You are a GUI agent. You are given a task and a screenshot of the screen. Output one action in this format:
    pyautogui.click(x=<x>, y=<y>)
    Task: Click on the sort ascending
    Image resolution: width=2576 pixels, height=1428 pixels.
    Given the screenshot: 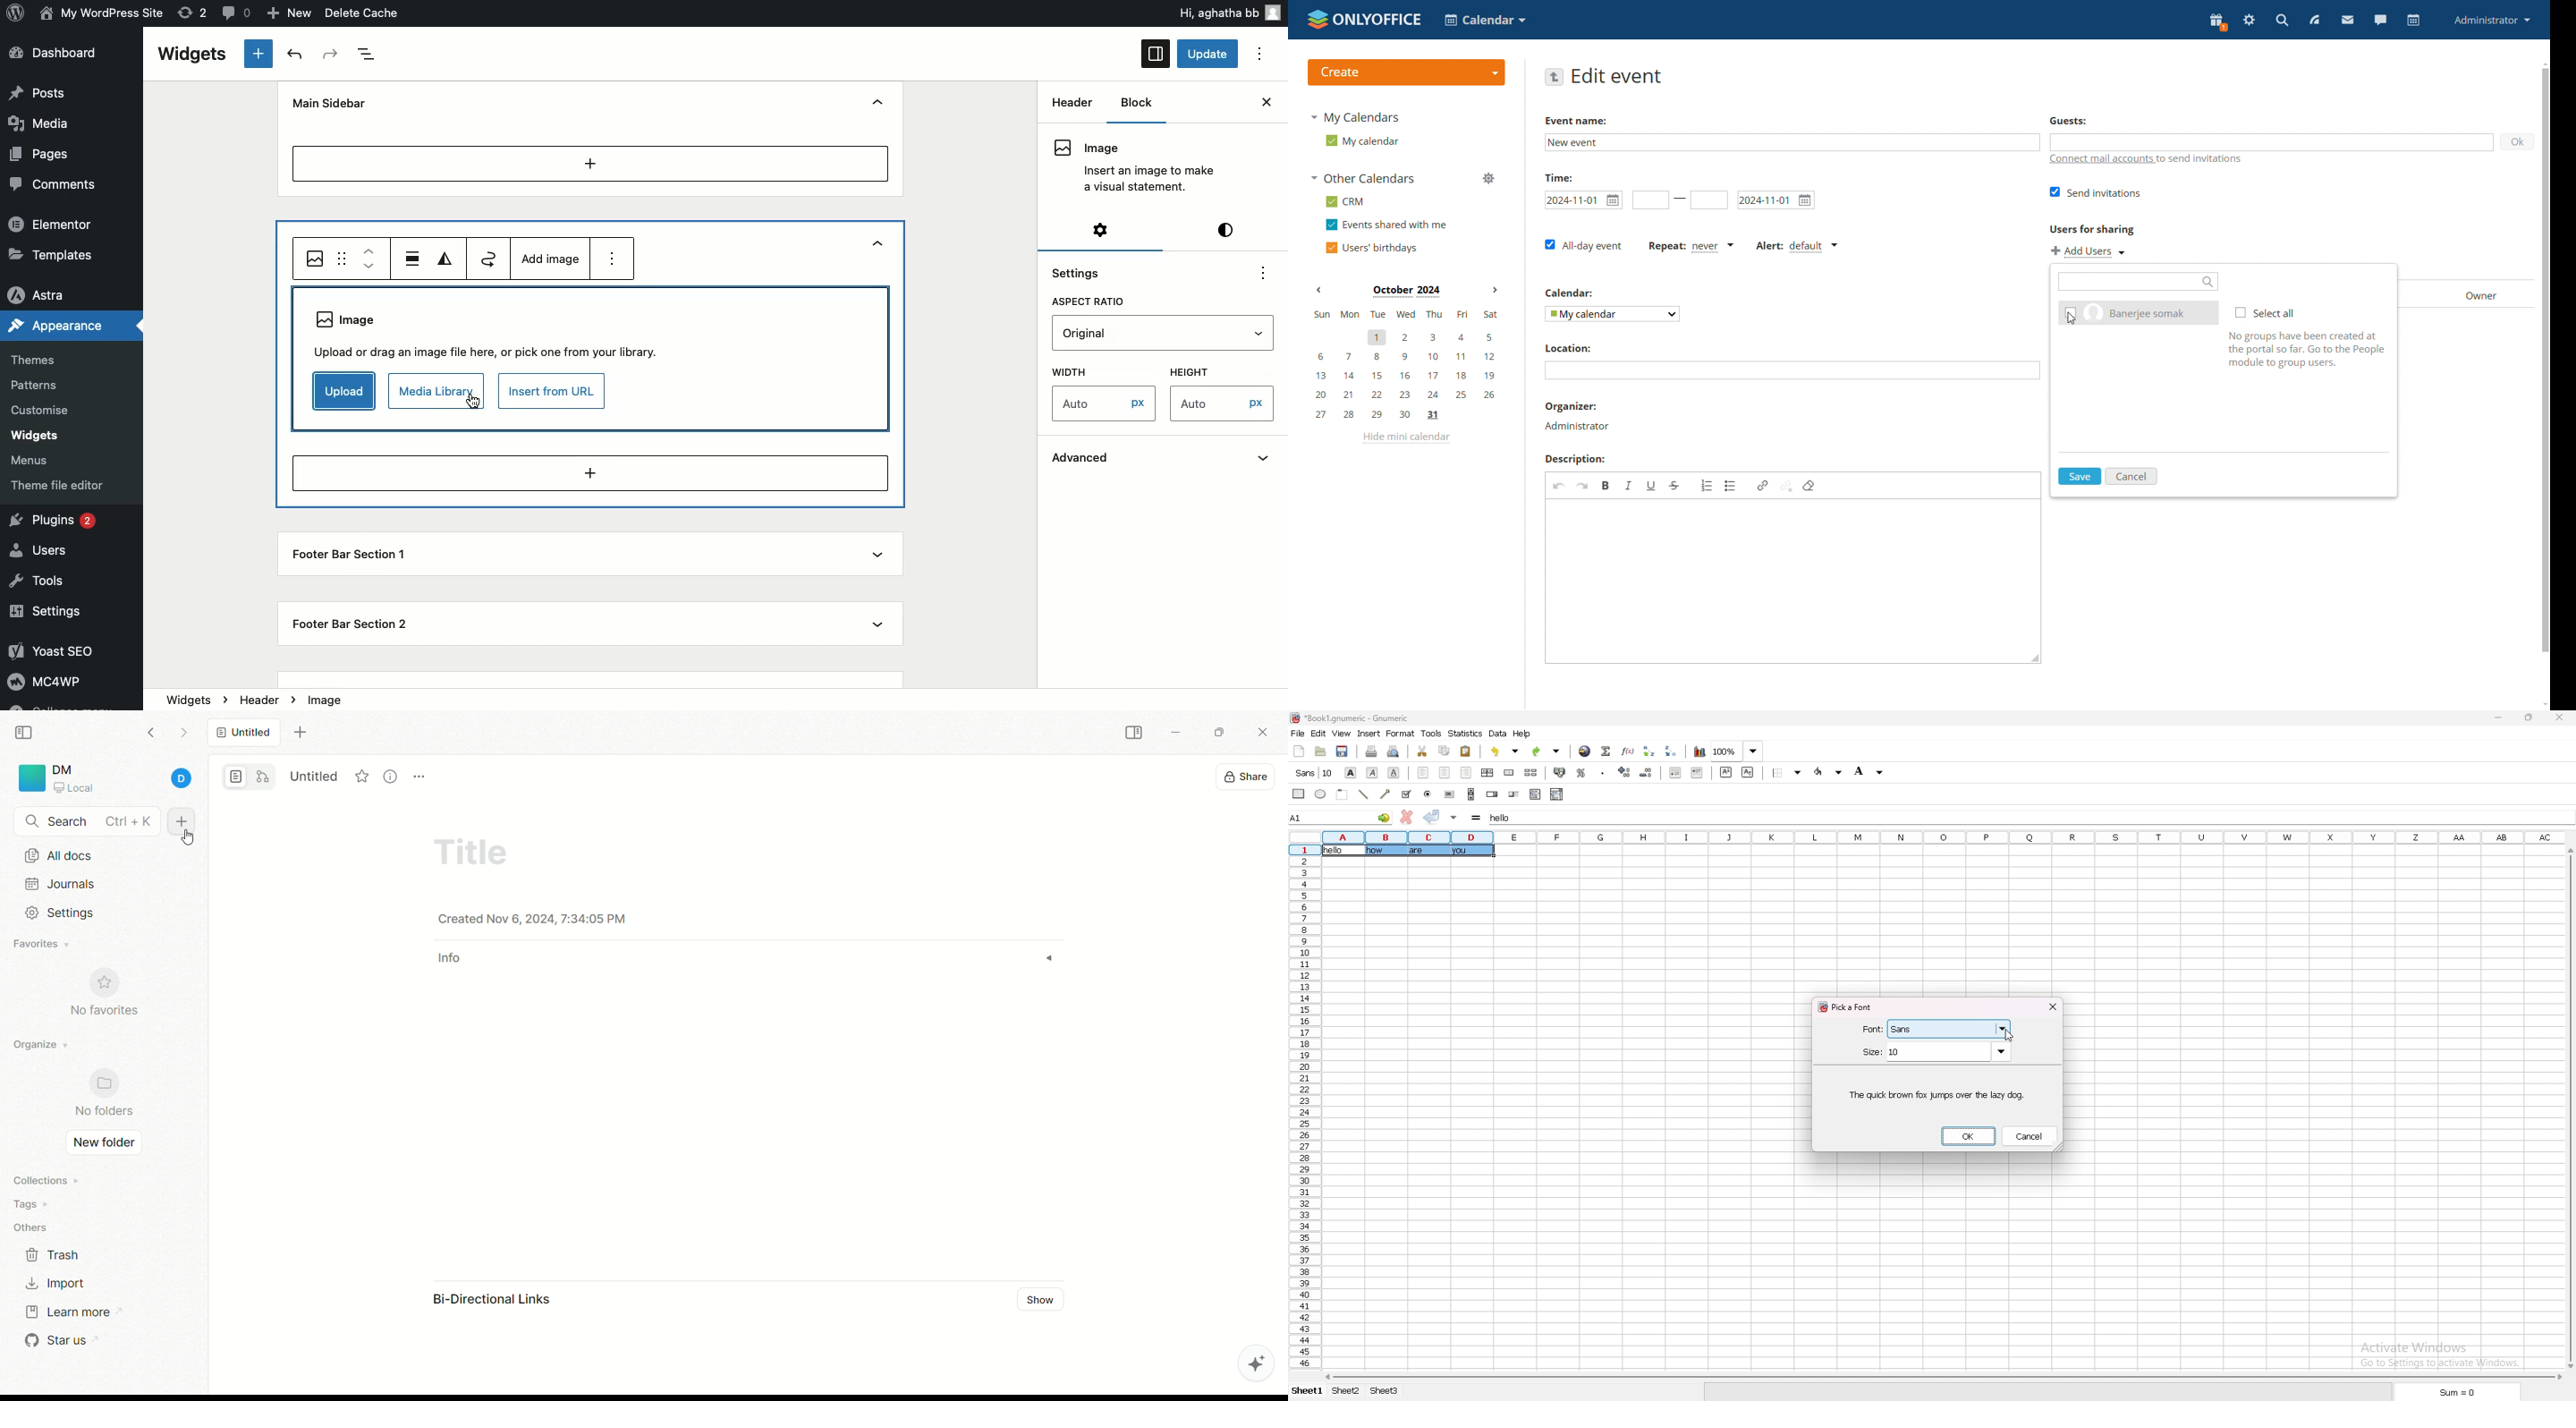 What is the action you would take?
    pyautogui.click(x=1650, y=750)
    